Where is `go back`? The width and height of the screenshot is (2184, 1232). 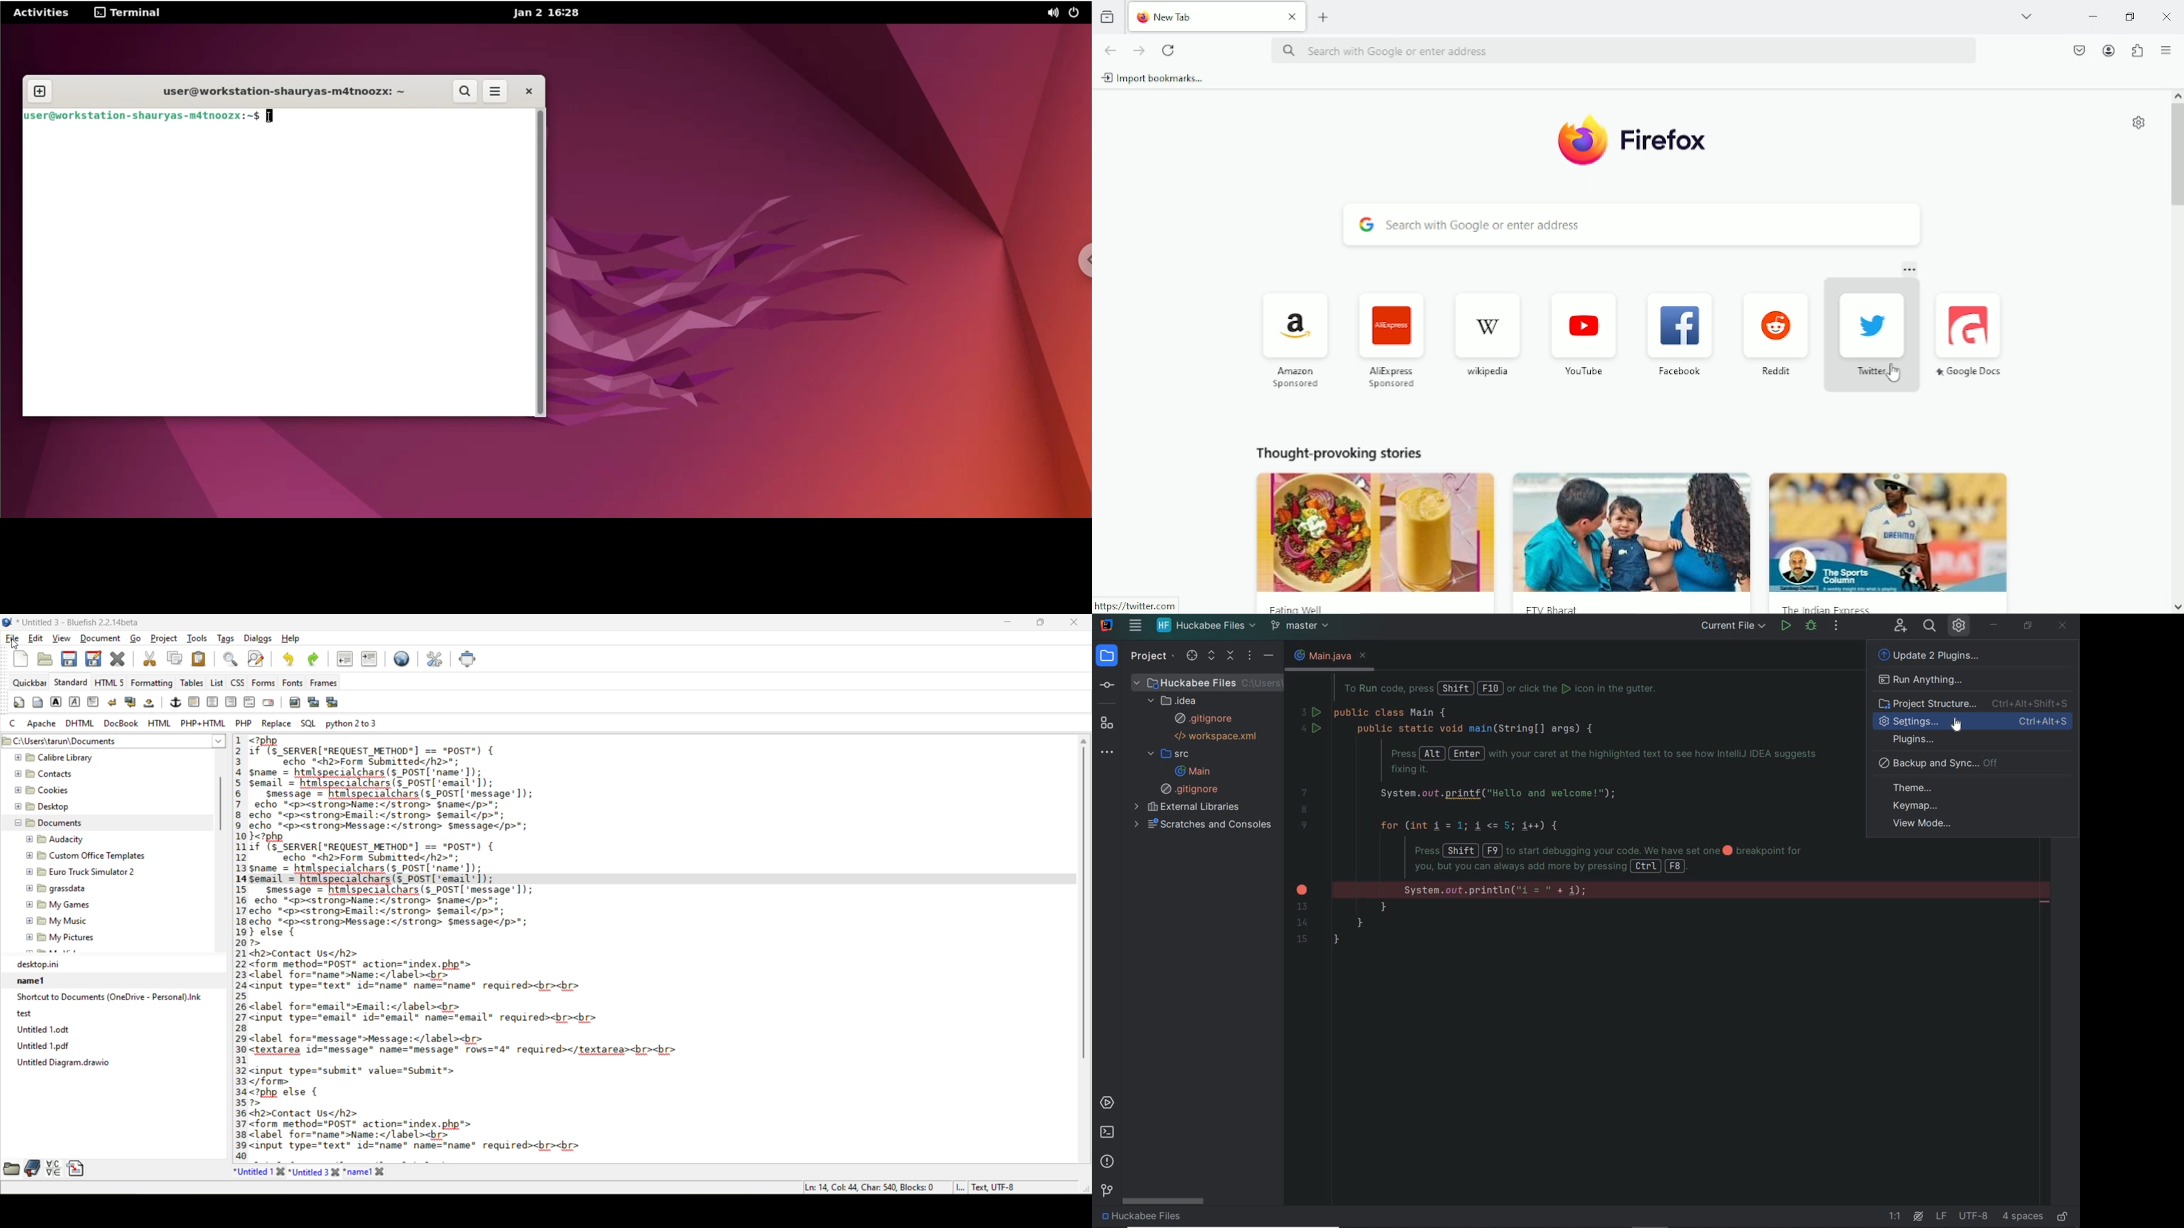 go back is located at coordinates (1109, 49).